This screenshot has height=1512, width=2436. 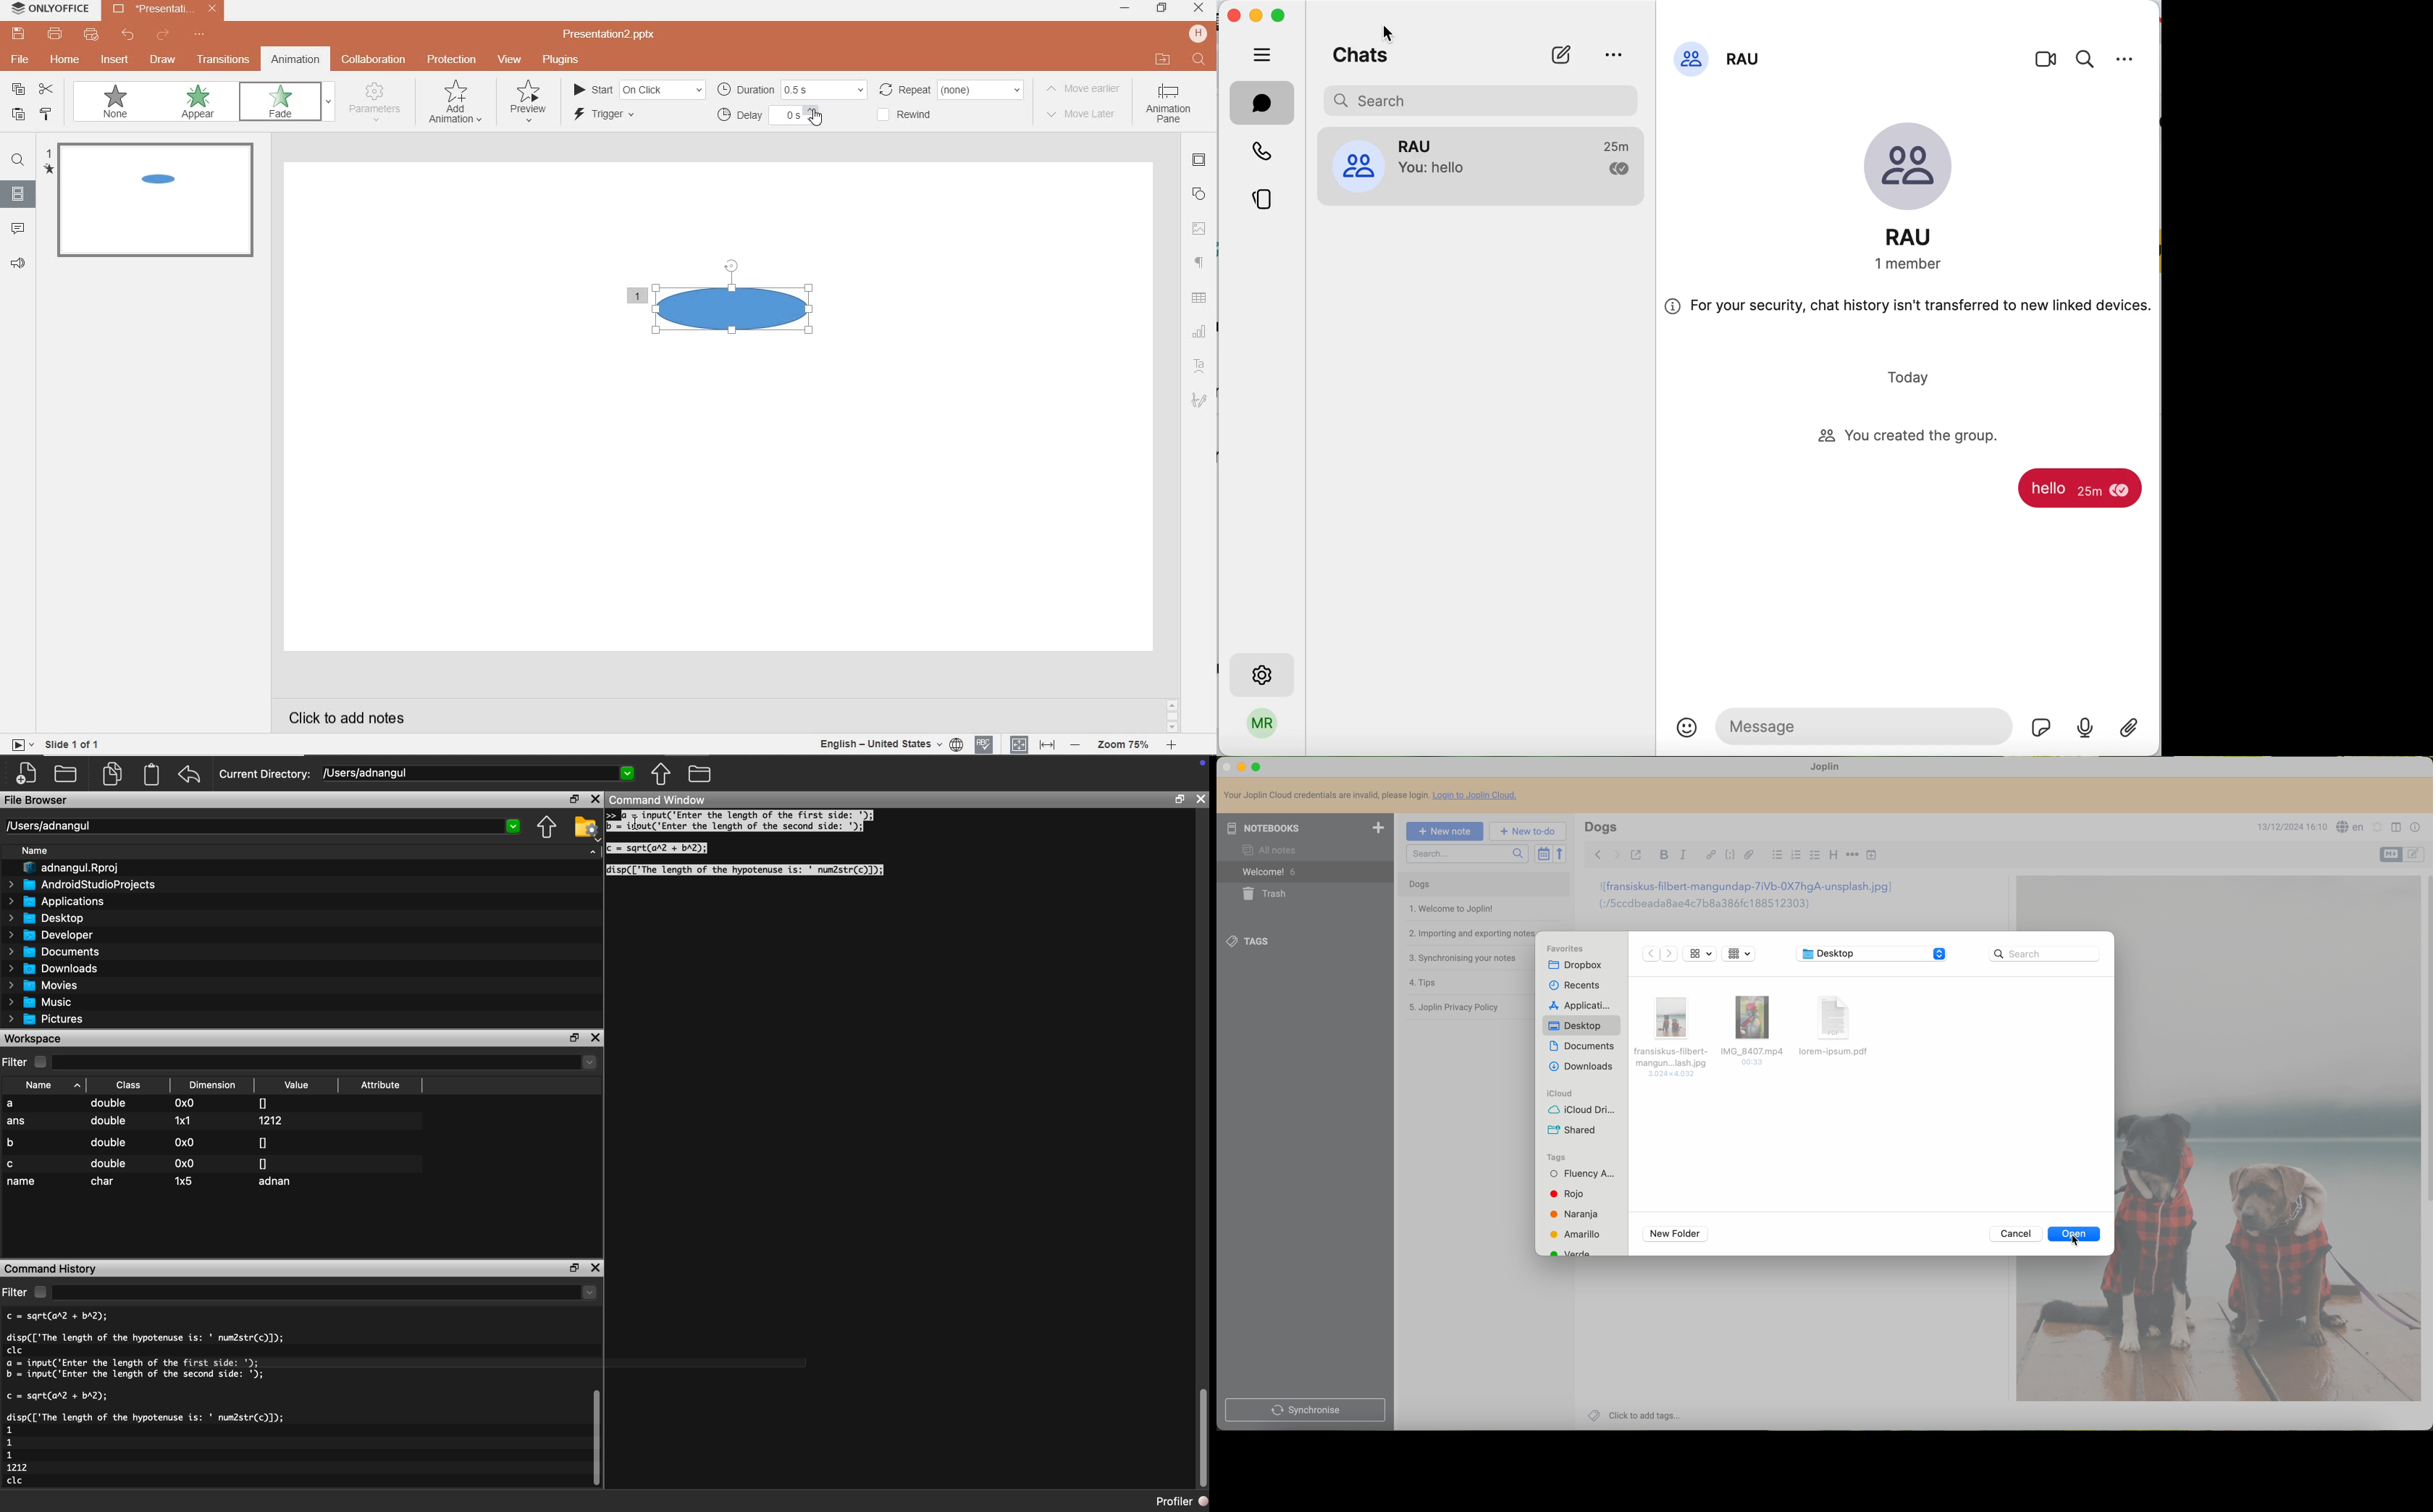 I want to click on start, so click(x=638, y=91).